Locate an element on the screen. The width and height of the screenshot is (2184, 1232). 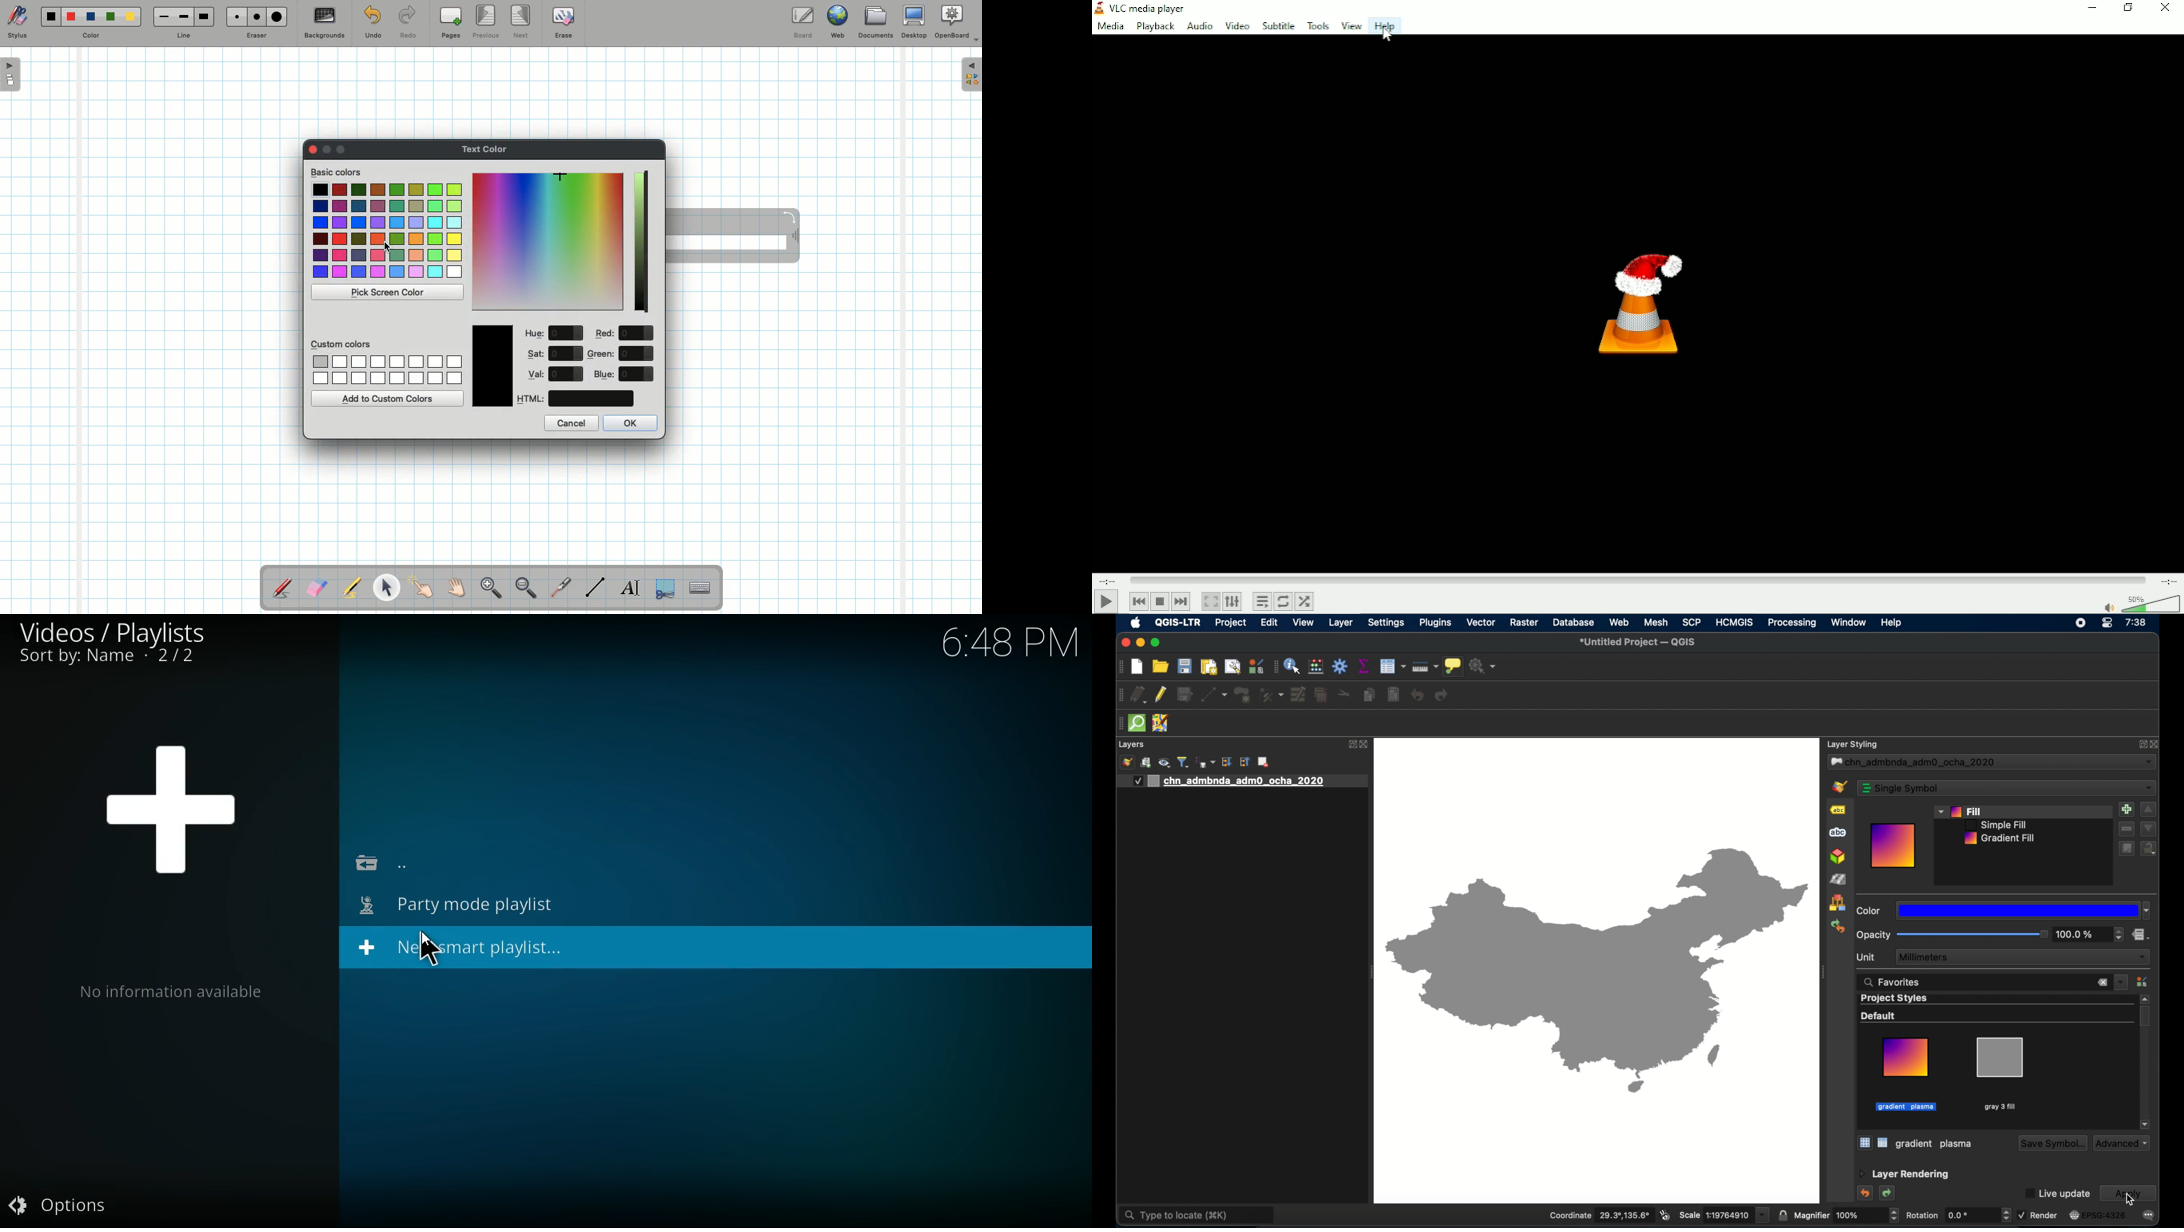
sort by name is located at coordinates (116, 658).